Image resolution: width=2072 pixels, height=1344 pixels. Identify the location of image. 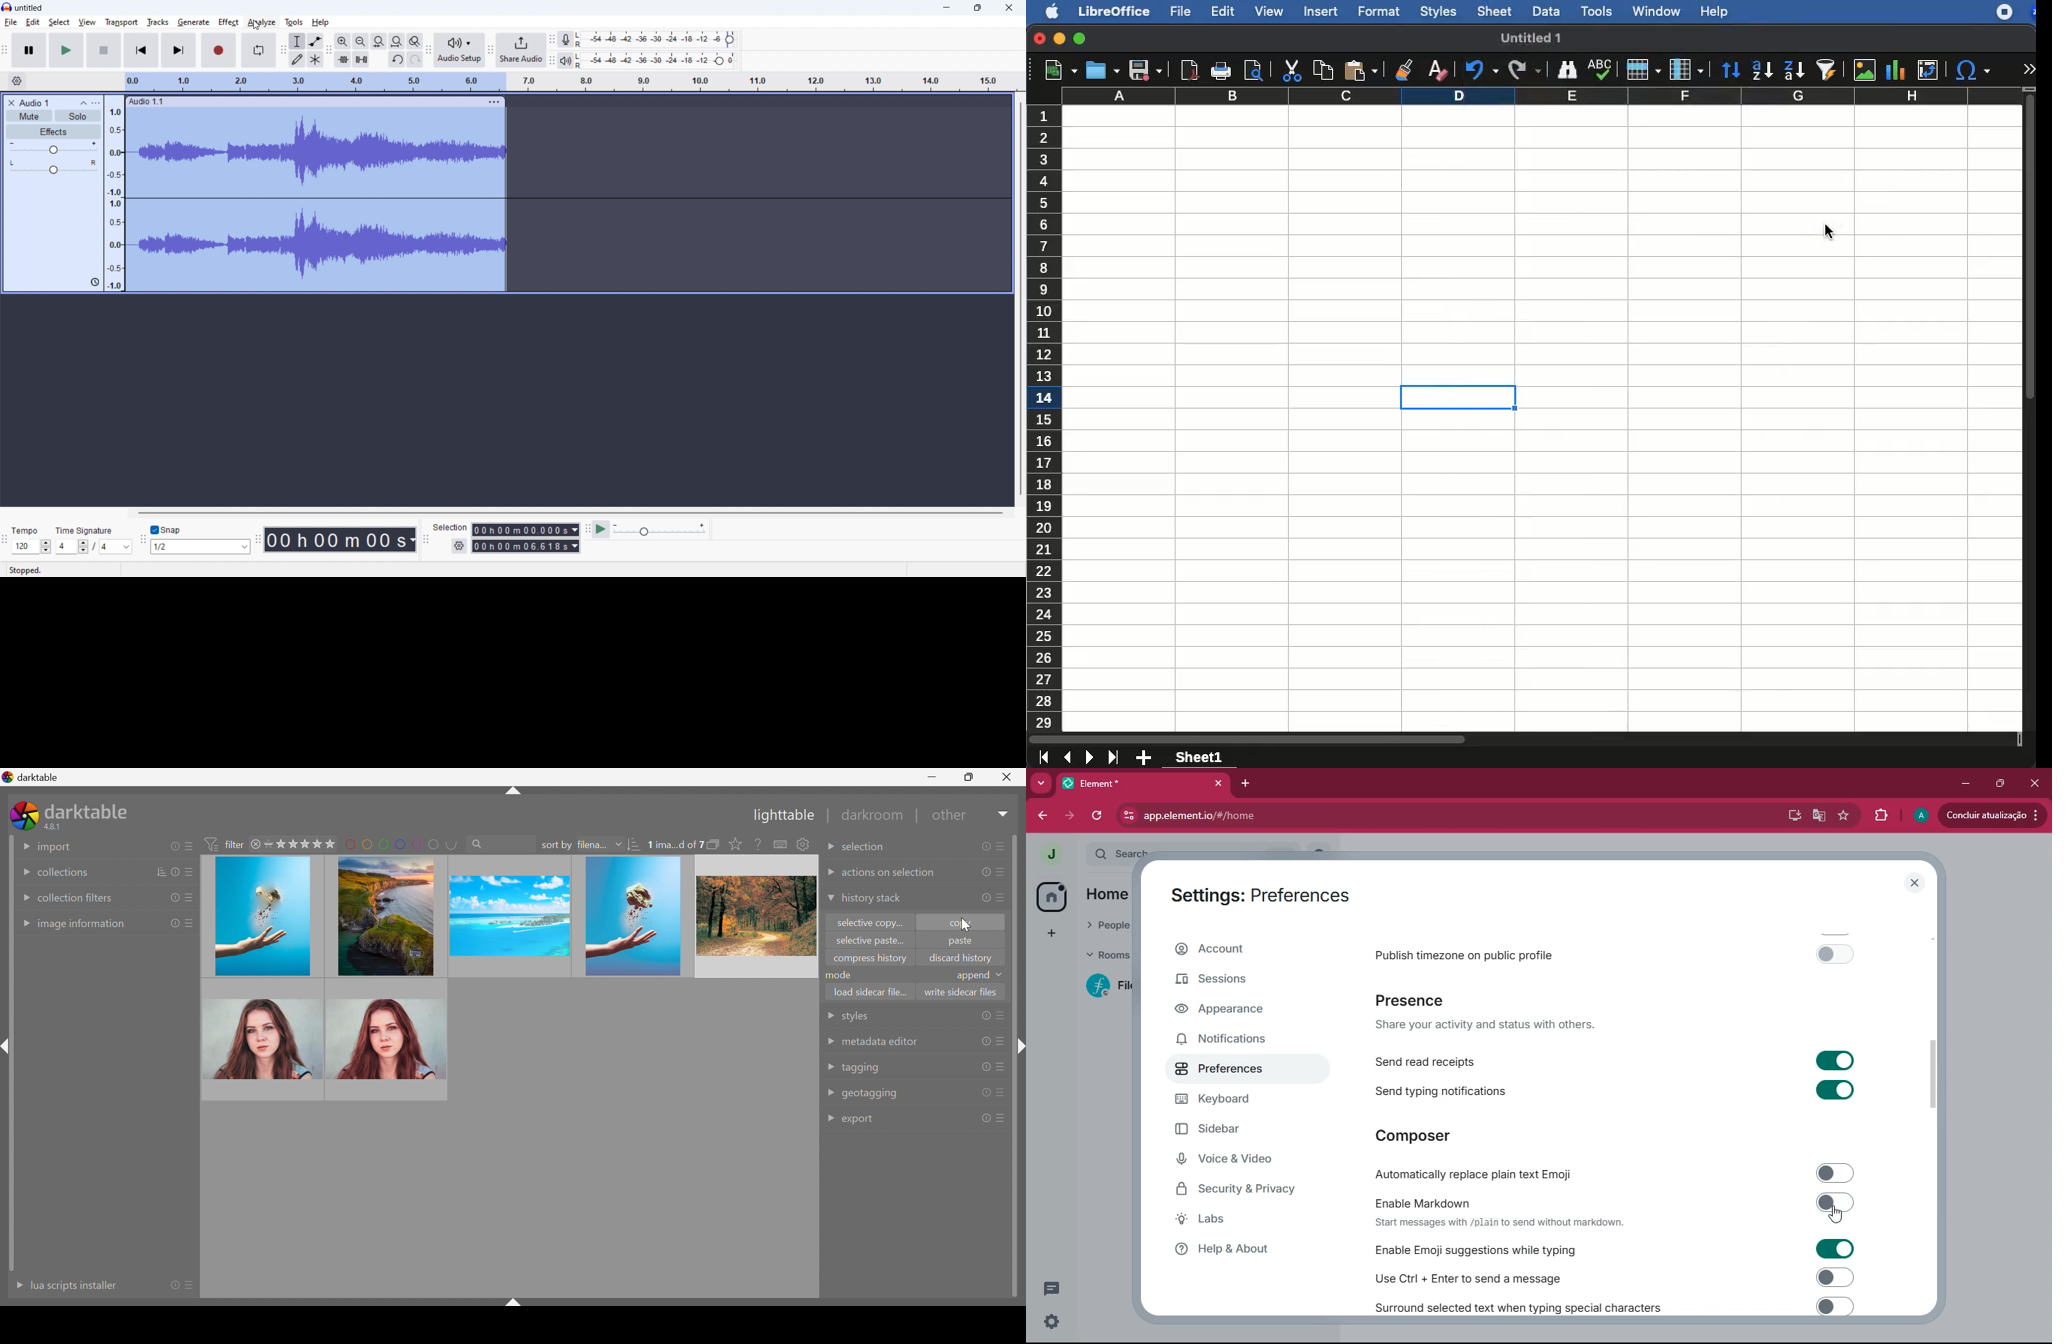
(755, 916).